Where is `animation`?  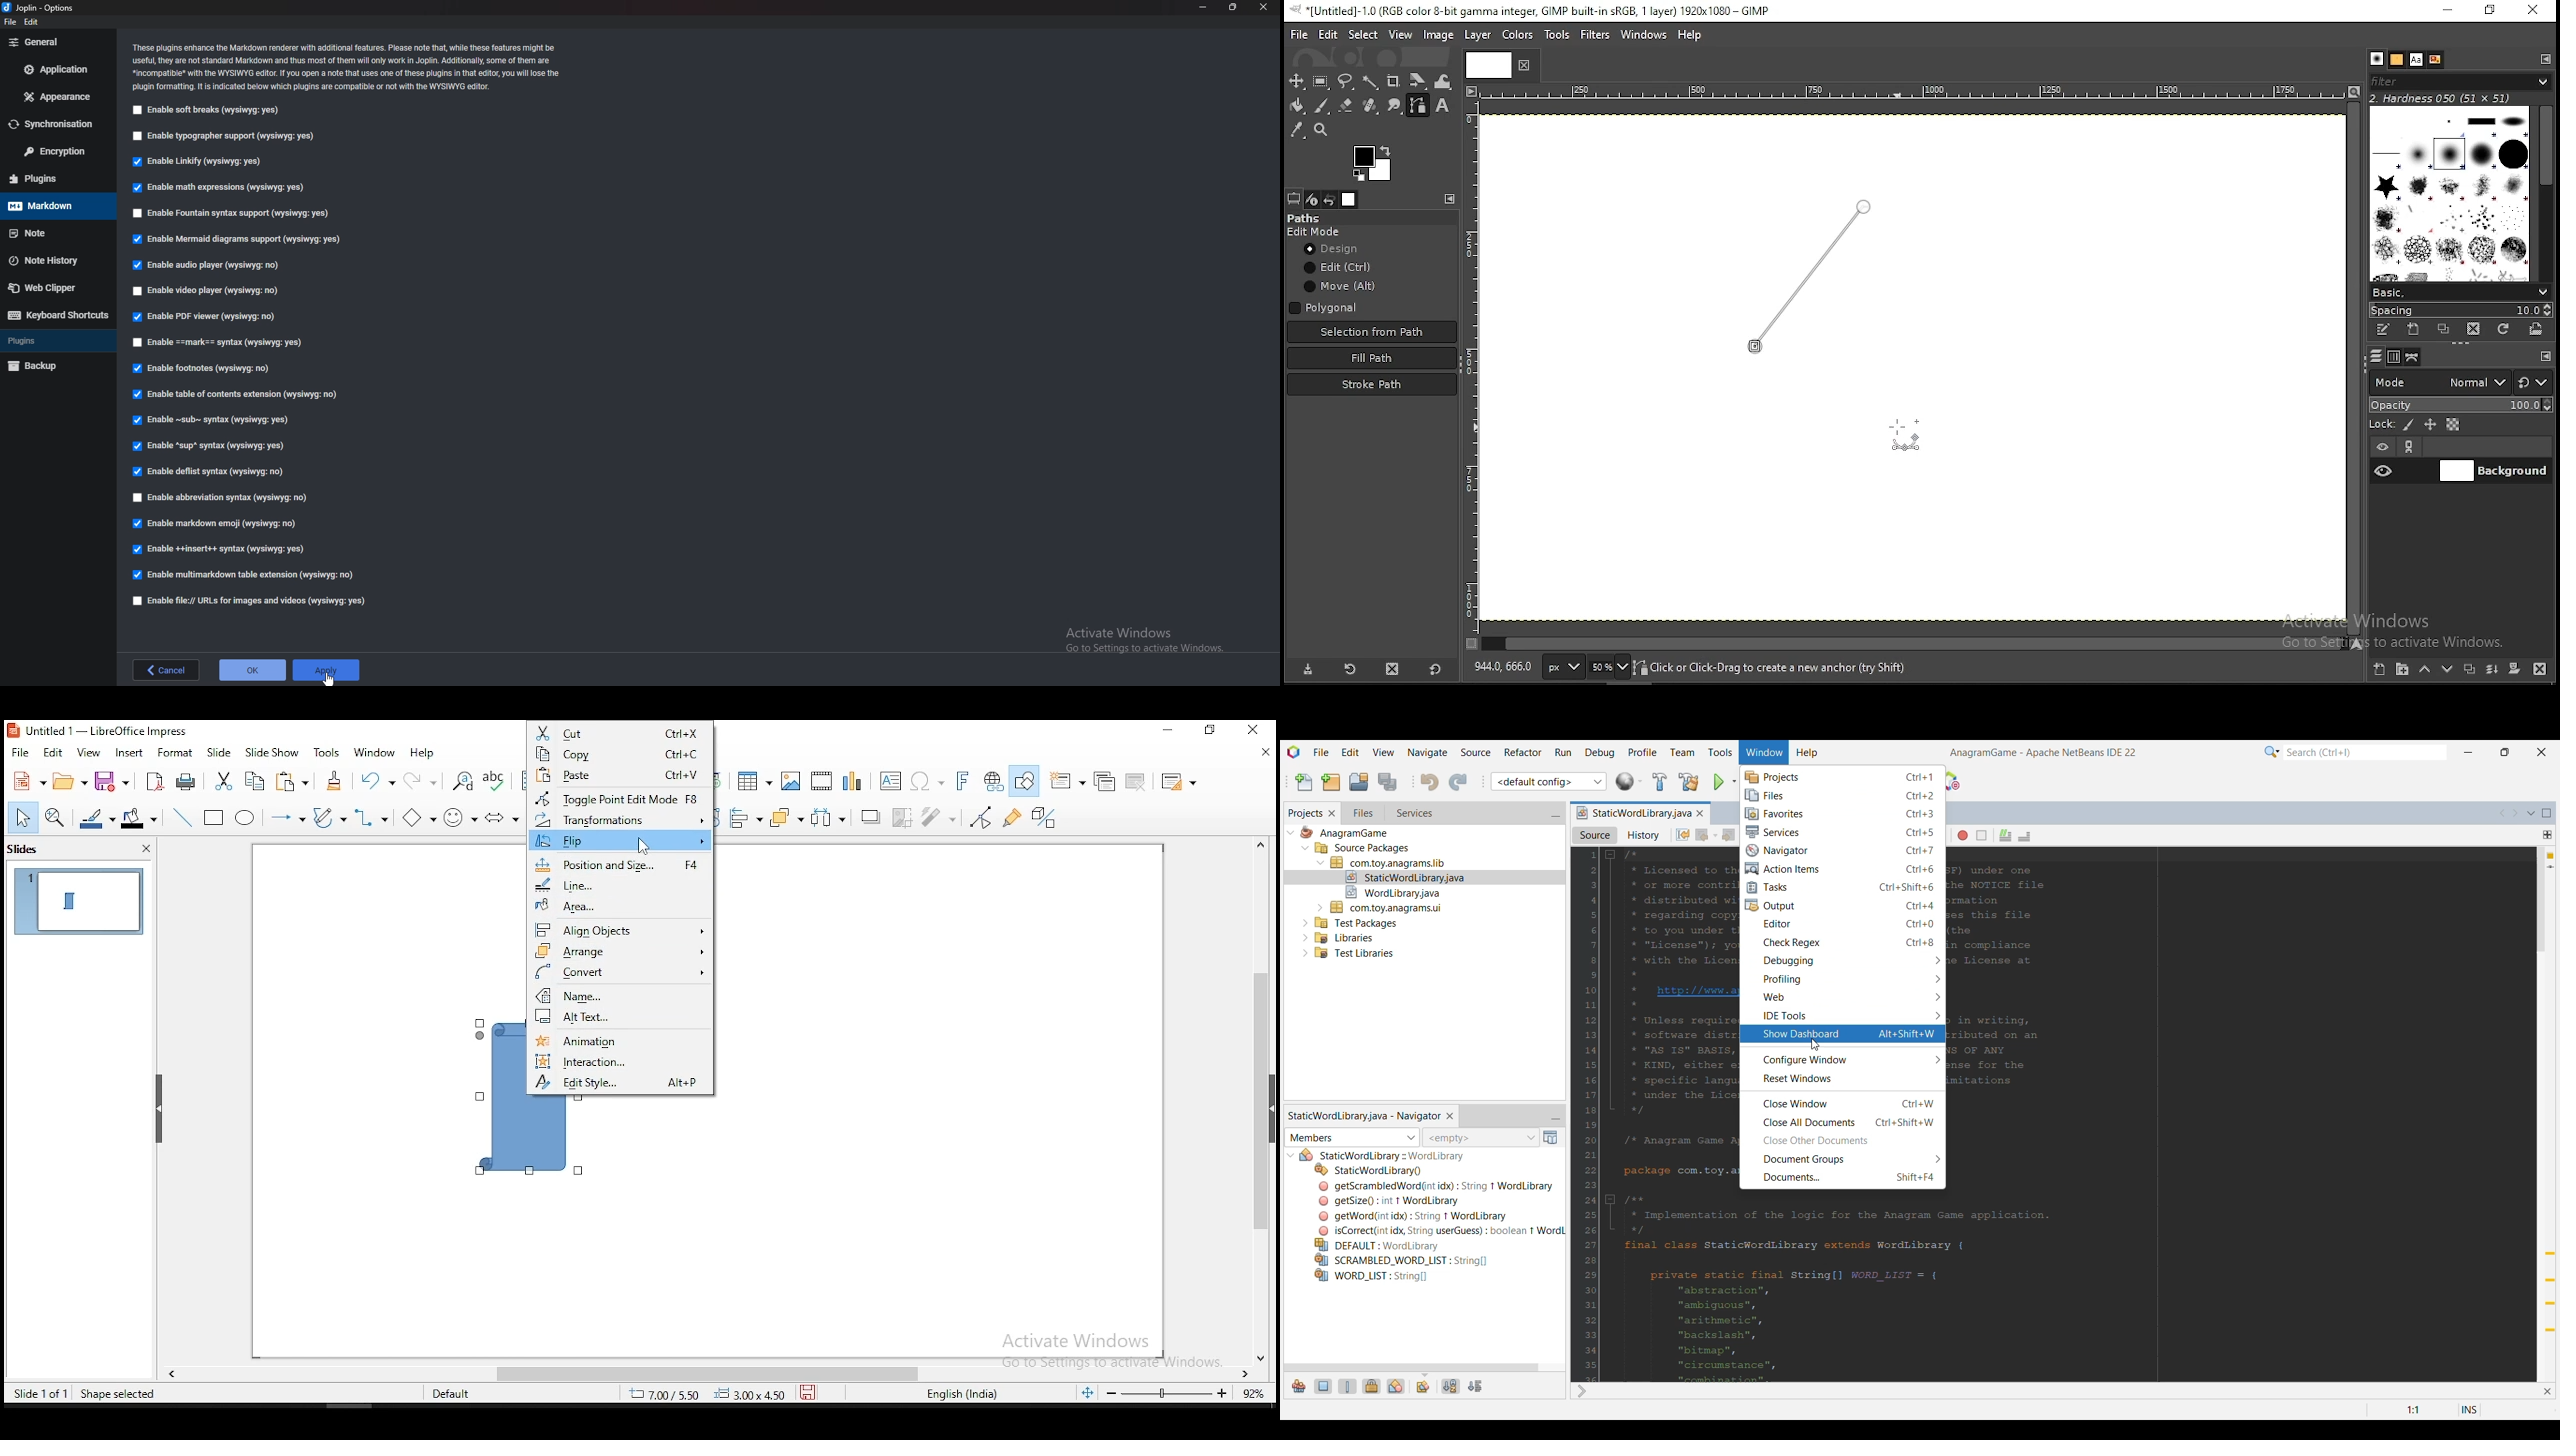 animation is located at coordinates (621, 1039).